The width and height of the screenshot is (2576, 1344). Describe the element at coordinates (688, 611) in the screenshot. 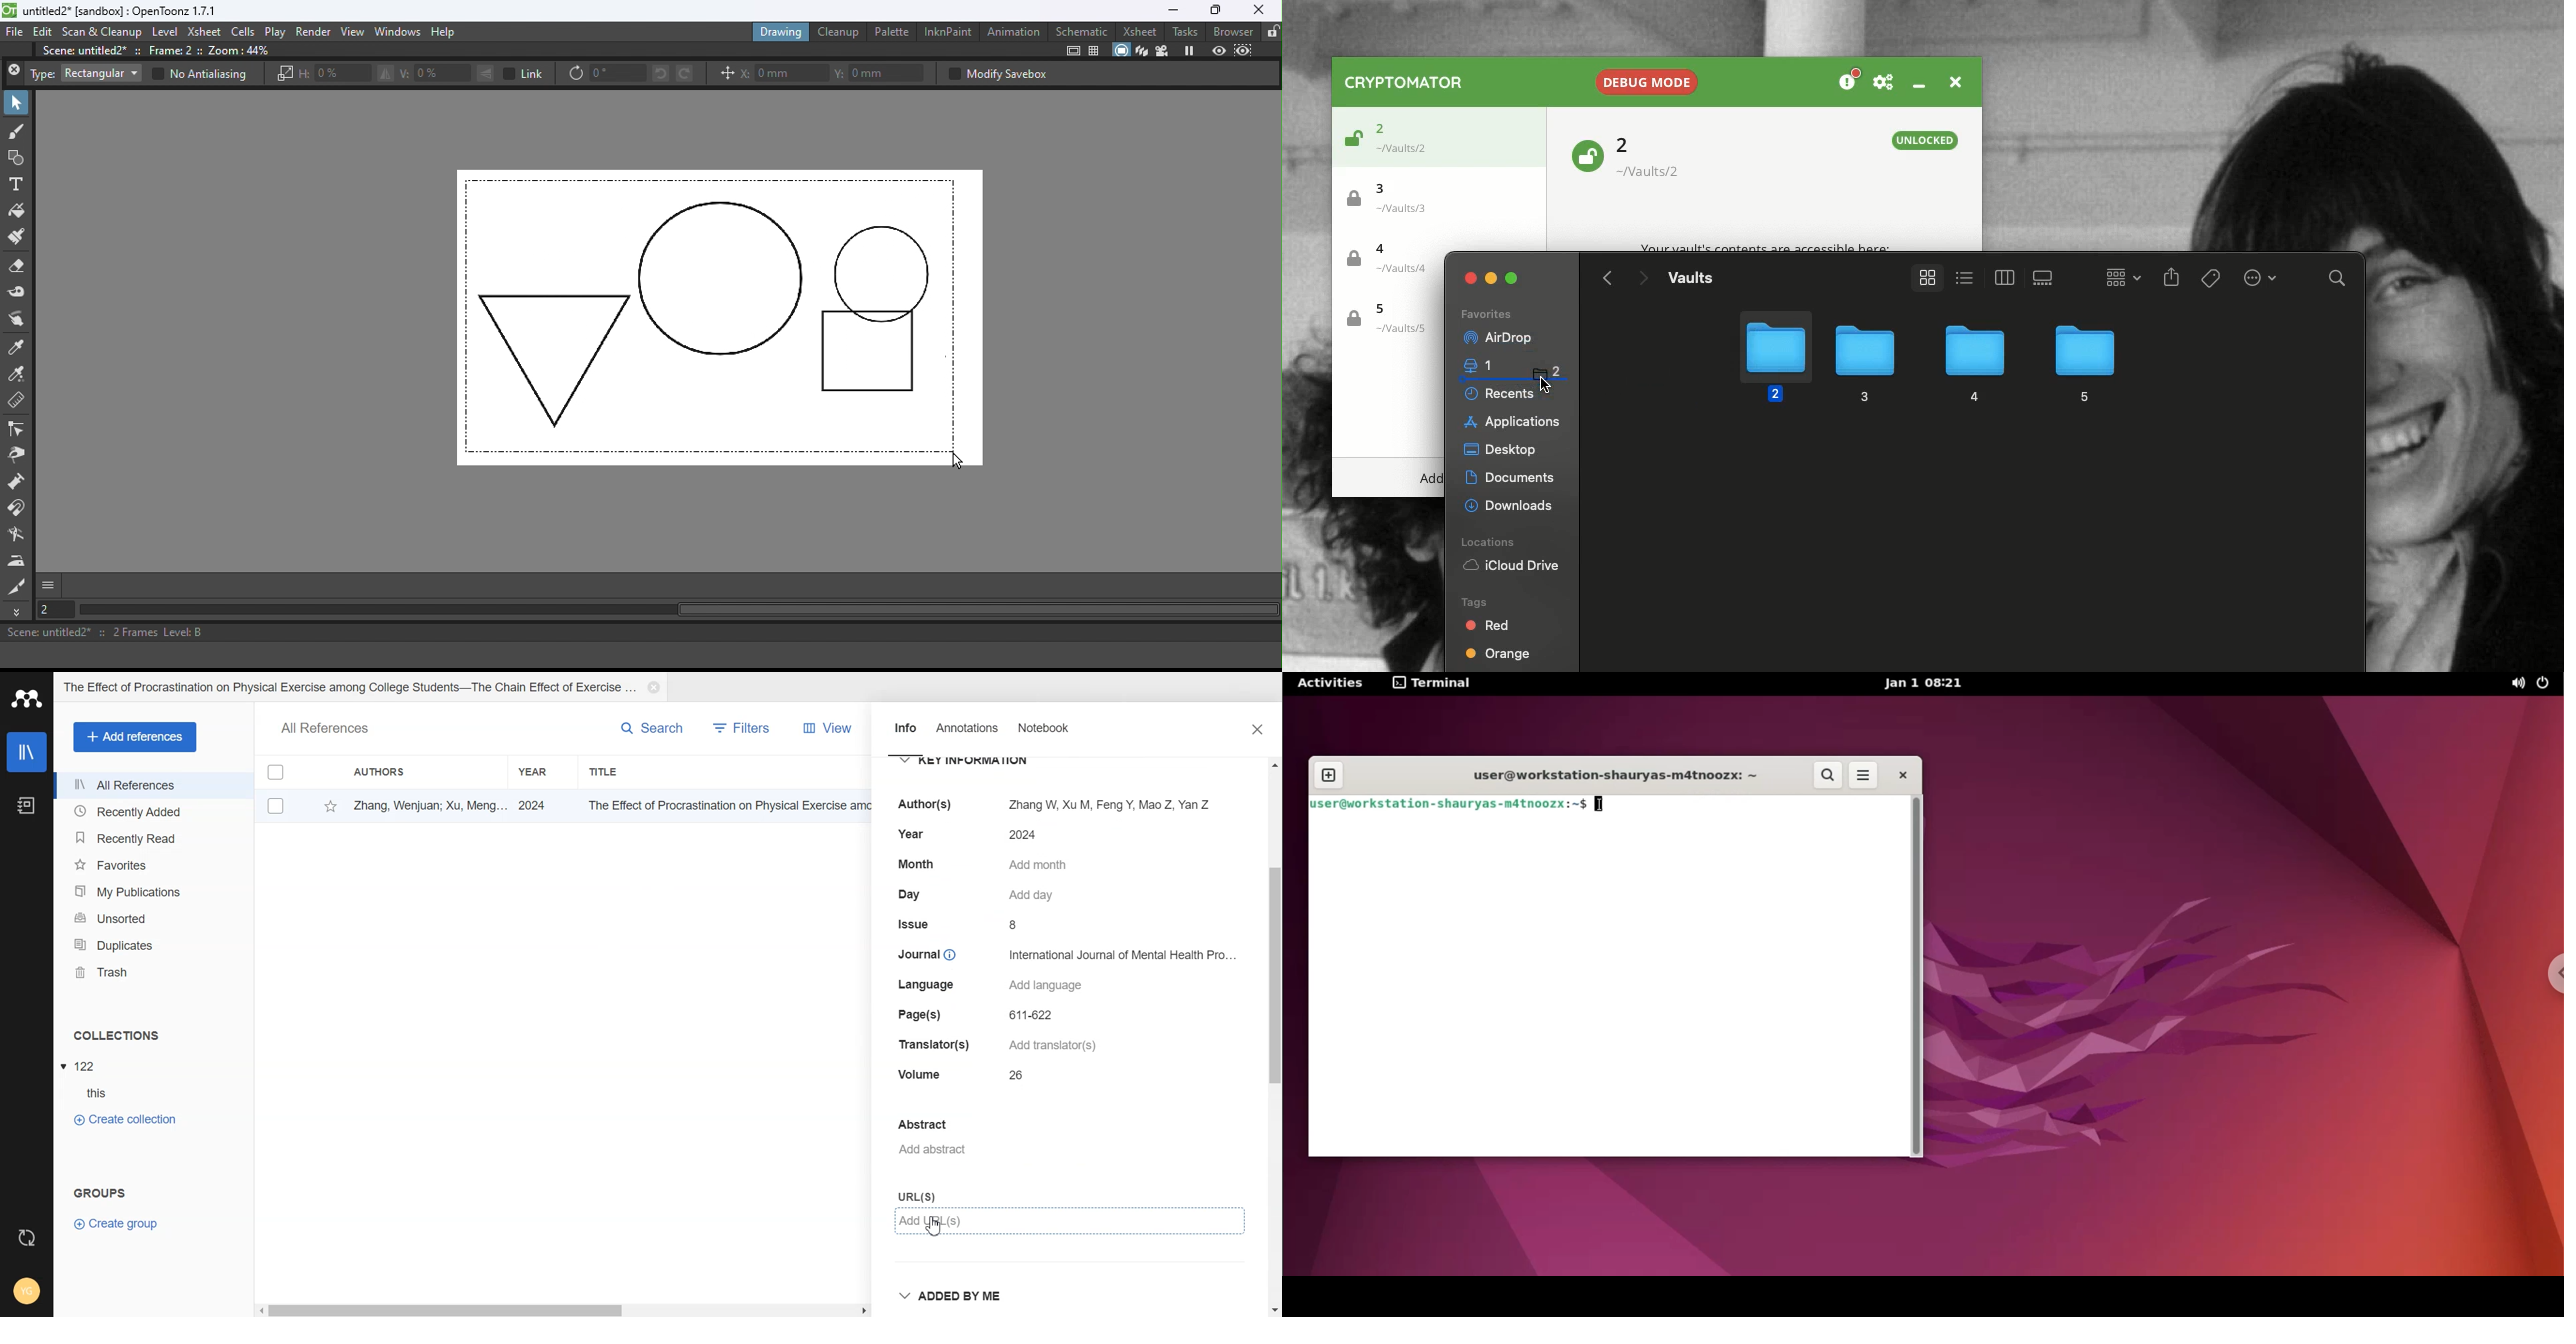

I see `Horizontal scroll bar` at that location.